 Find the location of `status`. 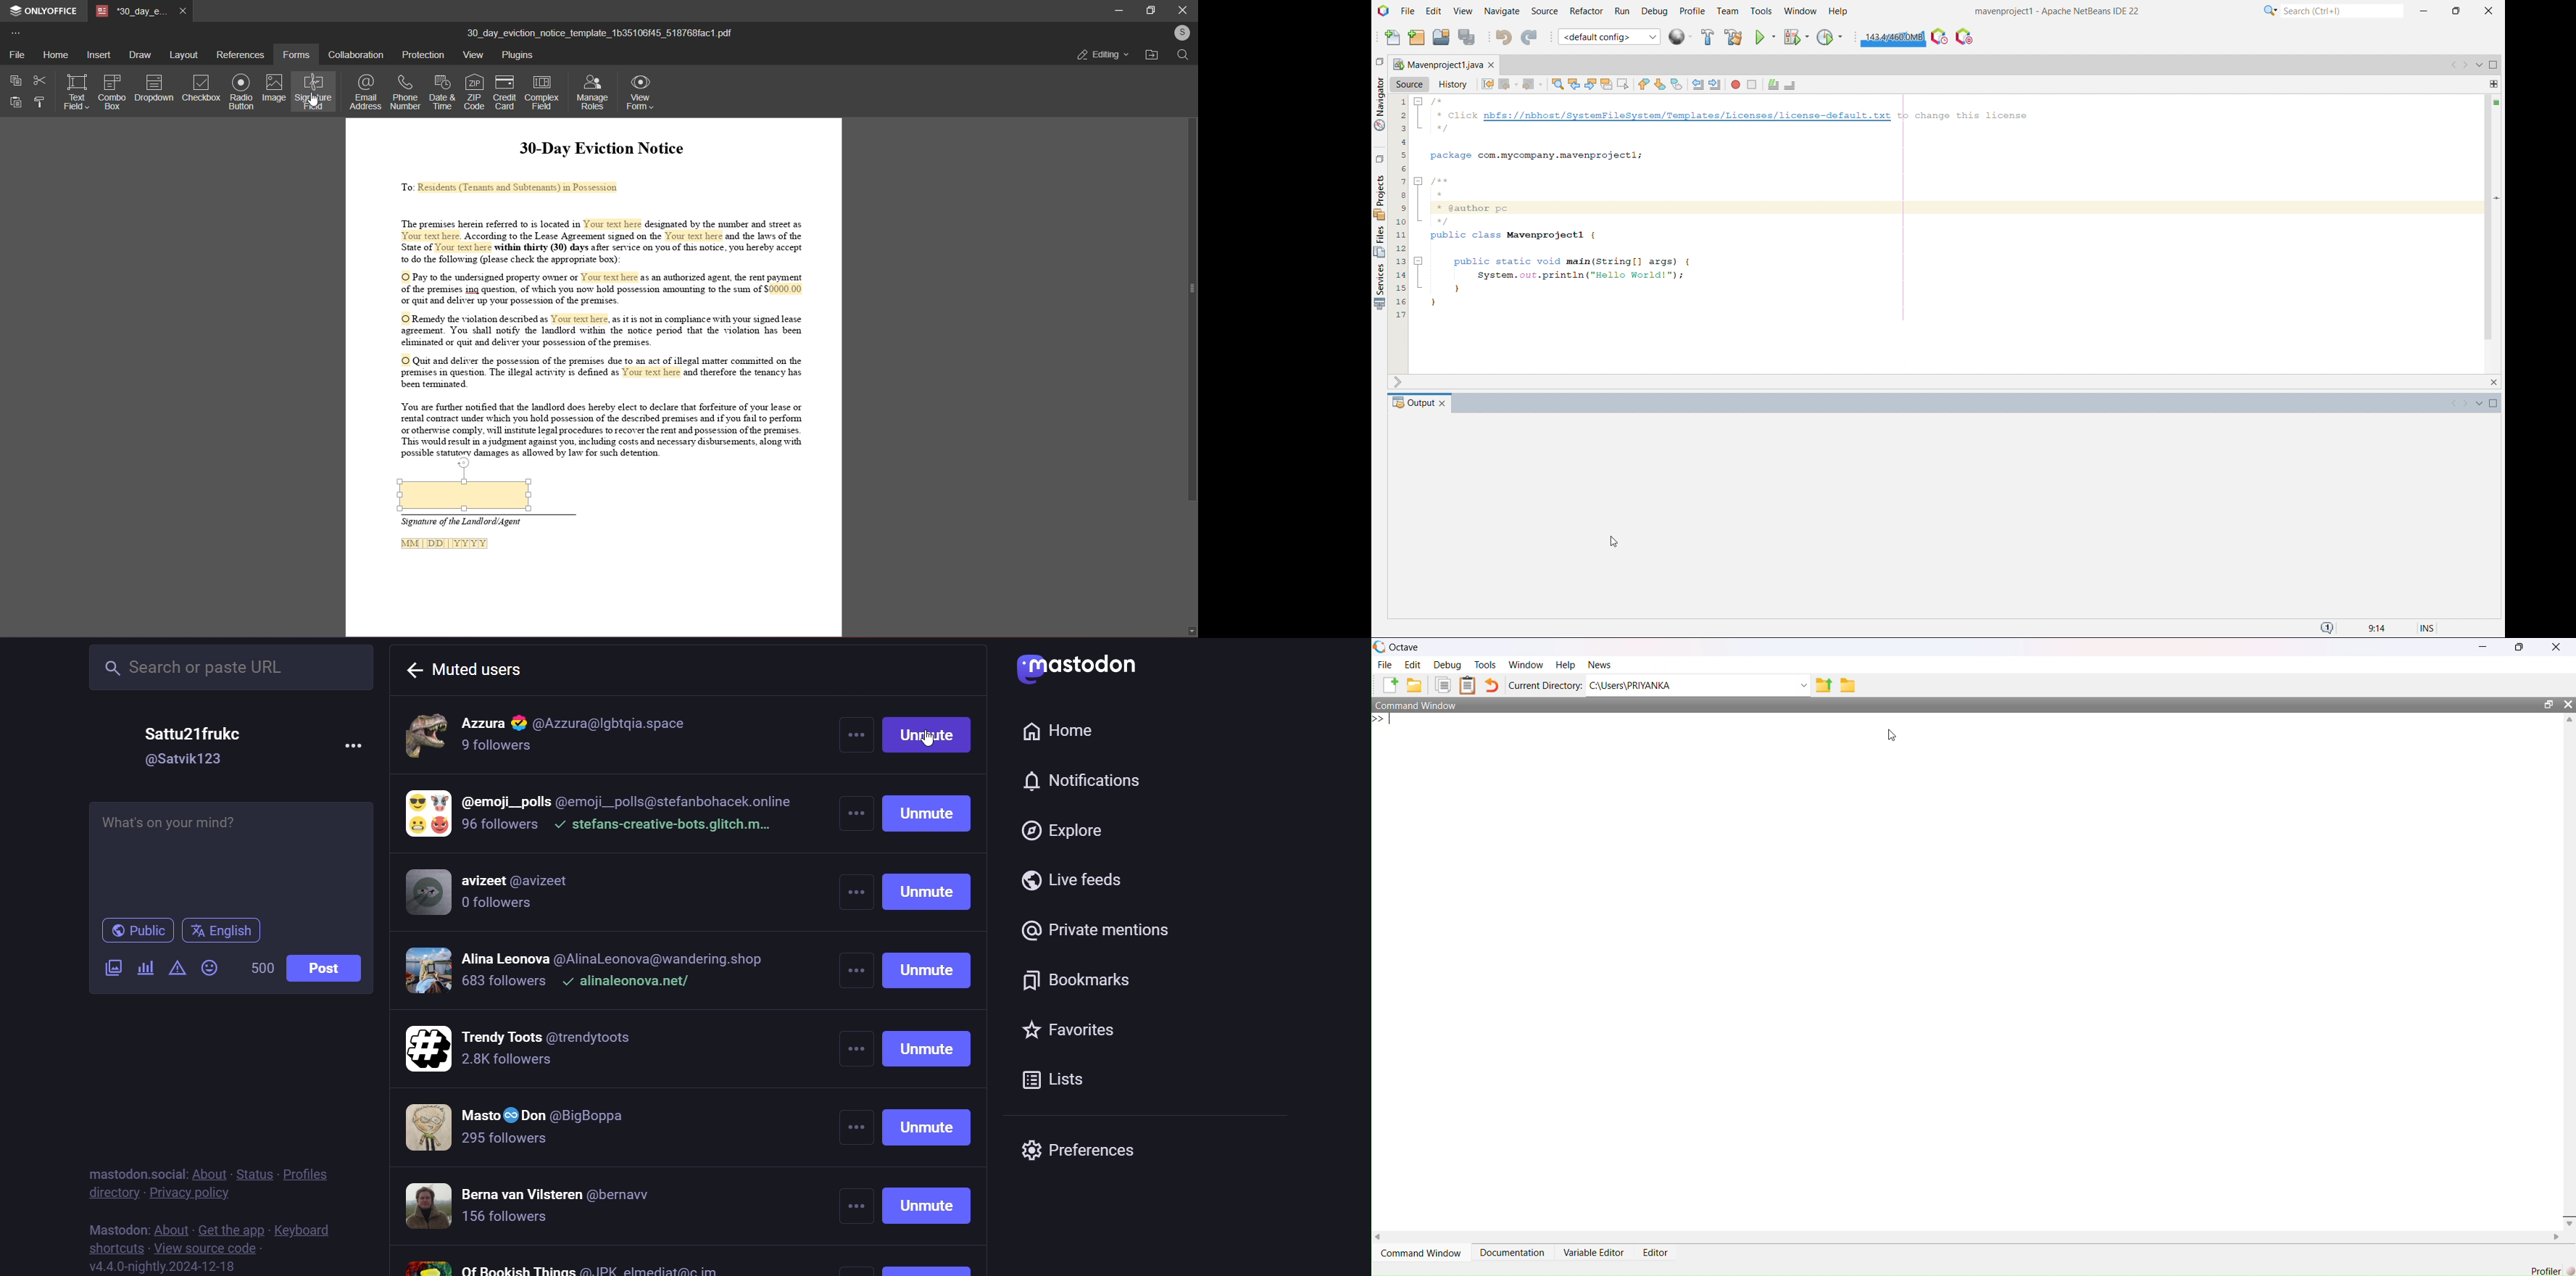

status is located at coordinates (253, 1173).